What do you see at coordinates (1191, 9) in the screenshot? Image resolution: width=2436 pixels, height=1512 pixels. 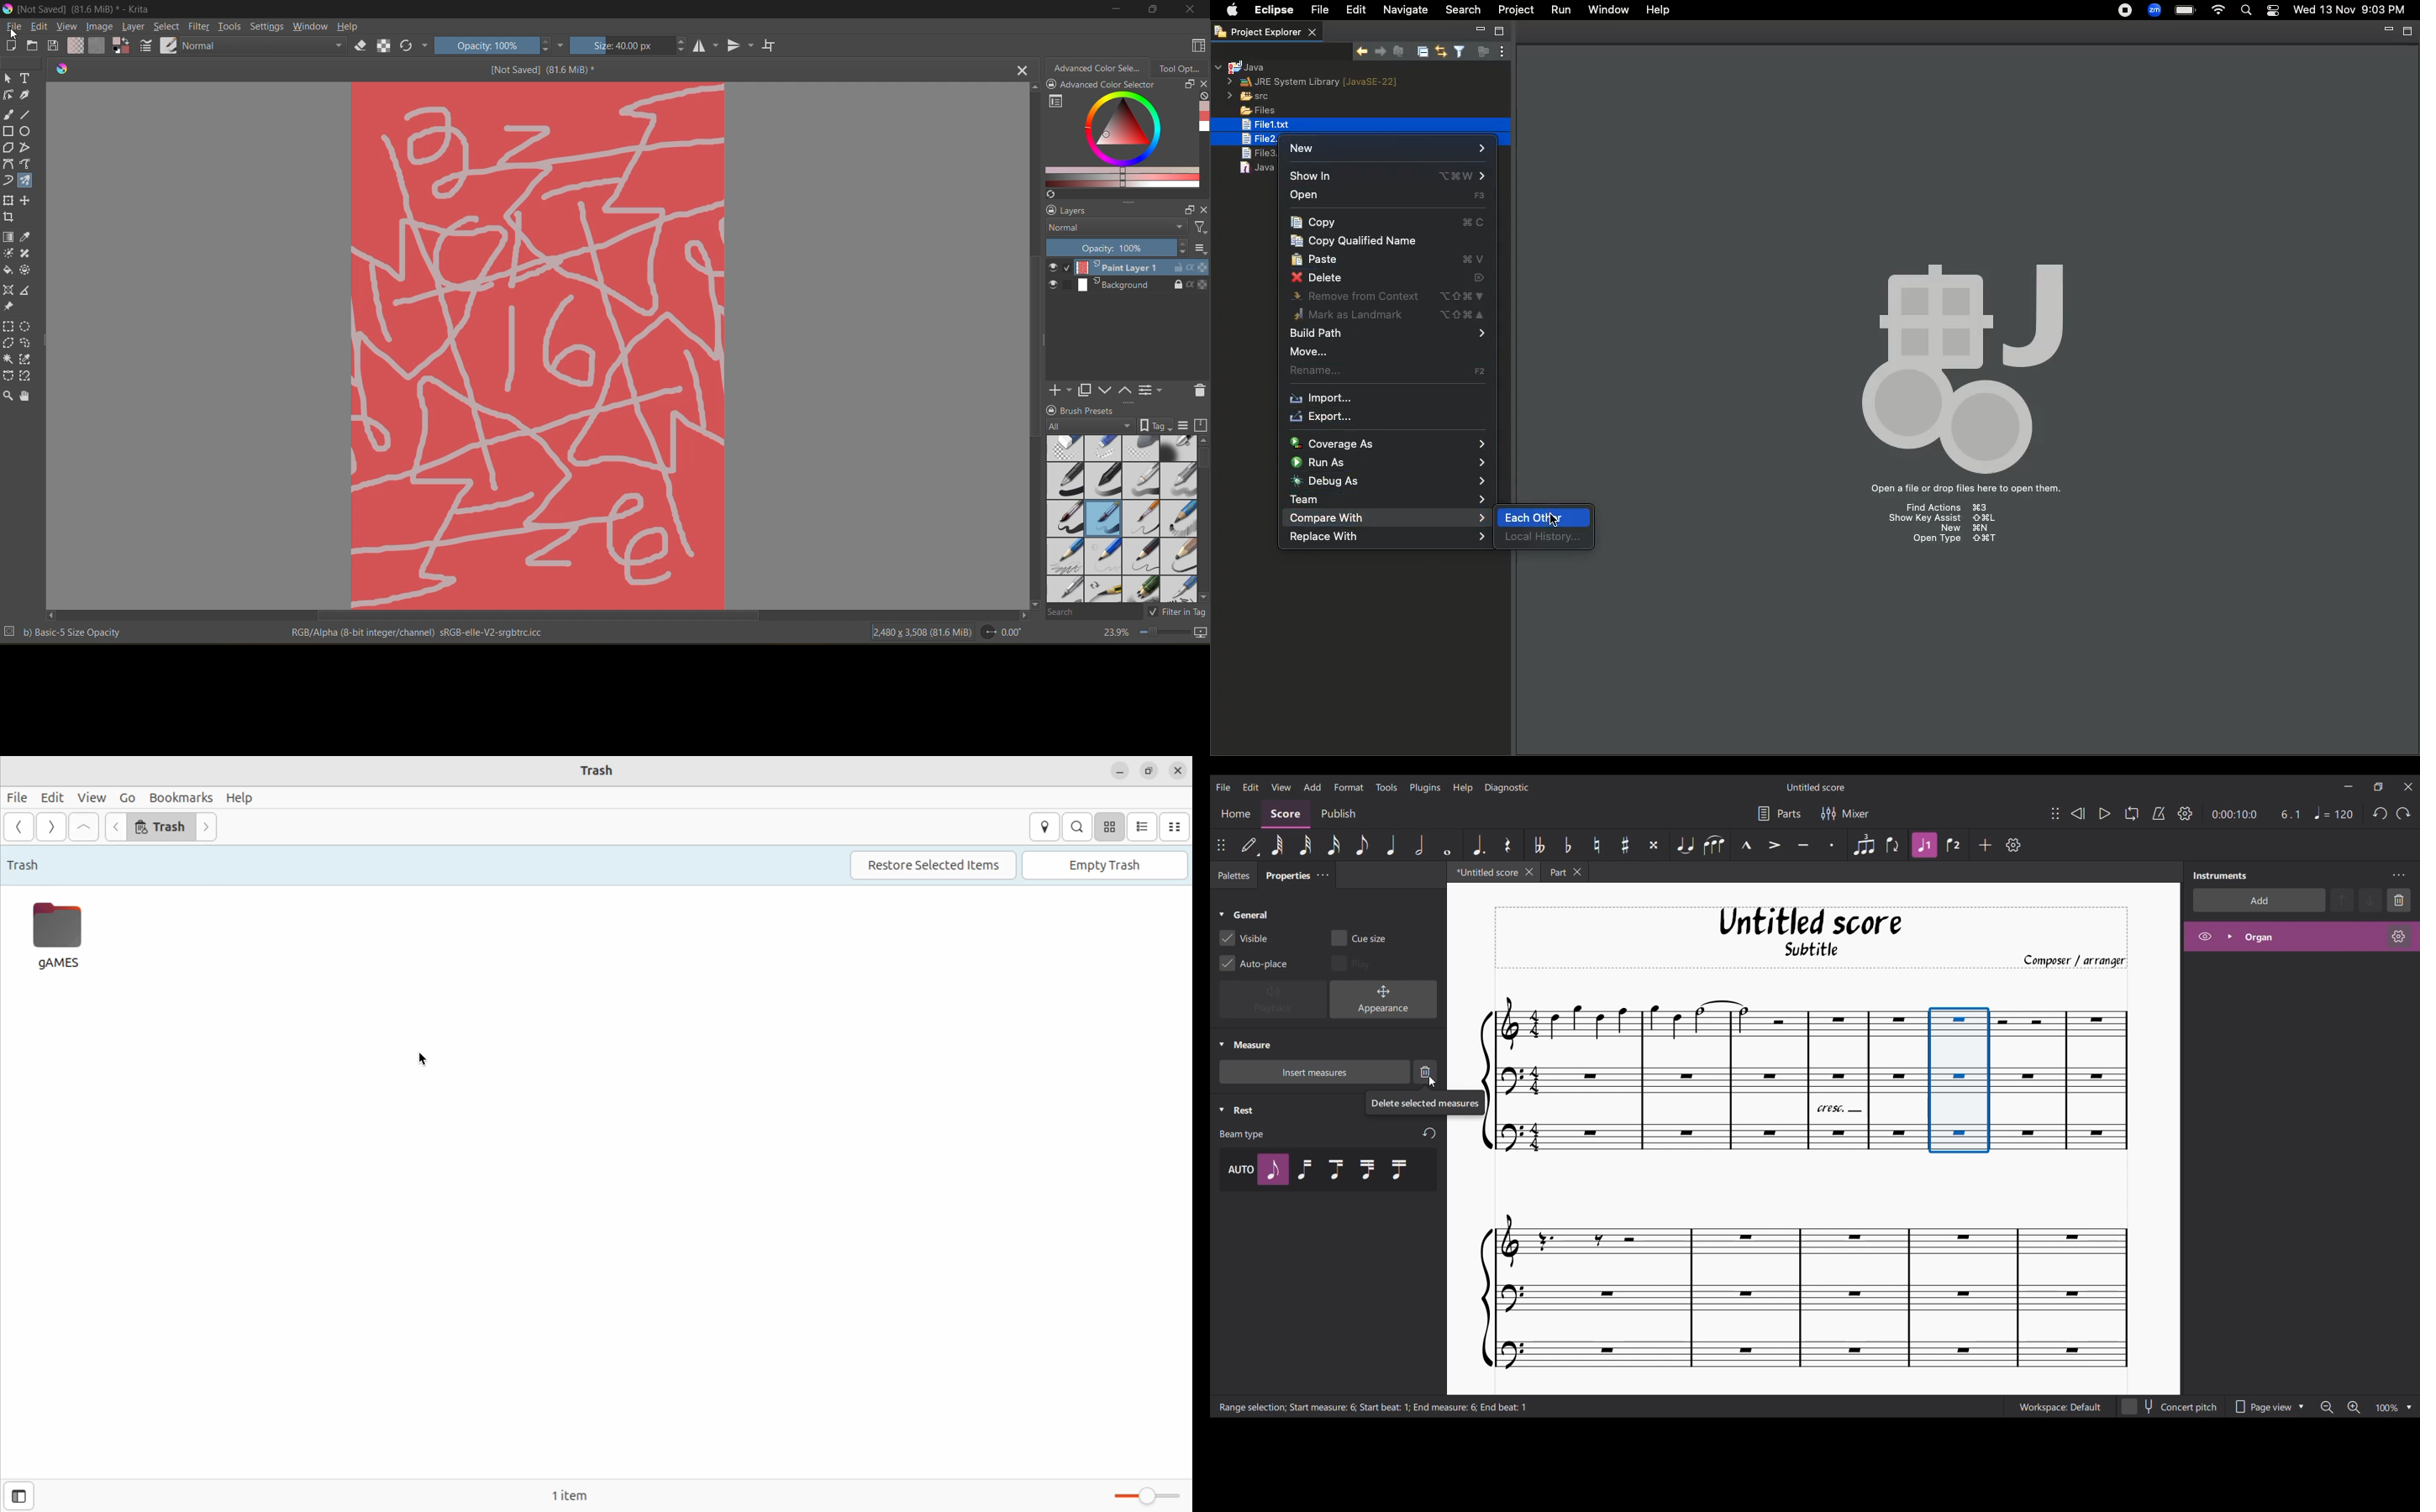 I see `close` at bounding box center [1191, 9].